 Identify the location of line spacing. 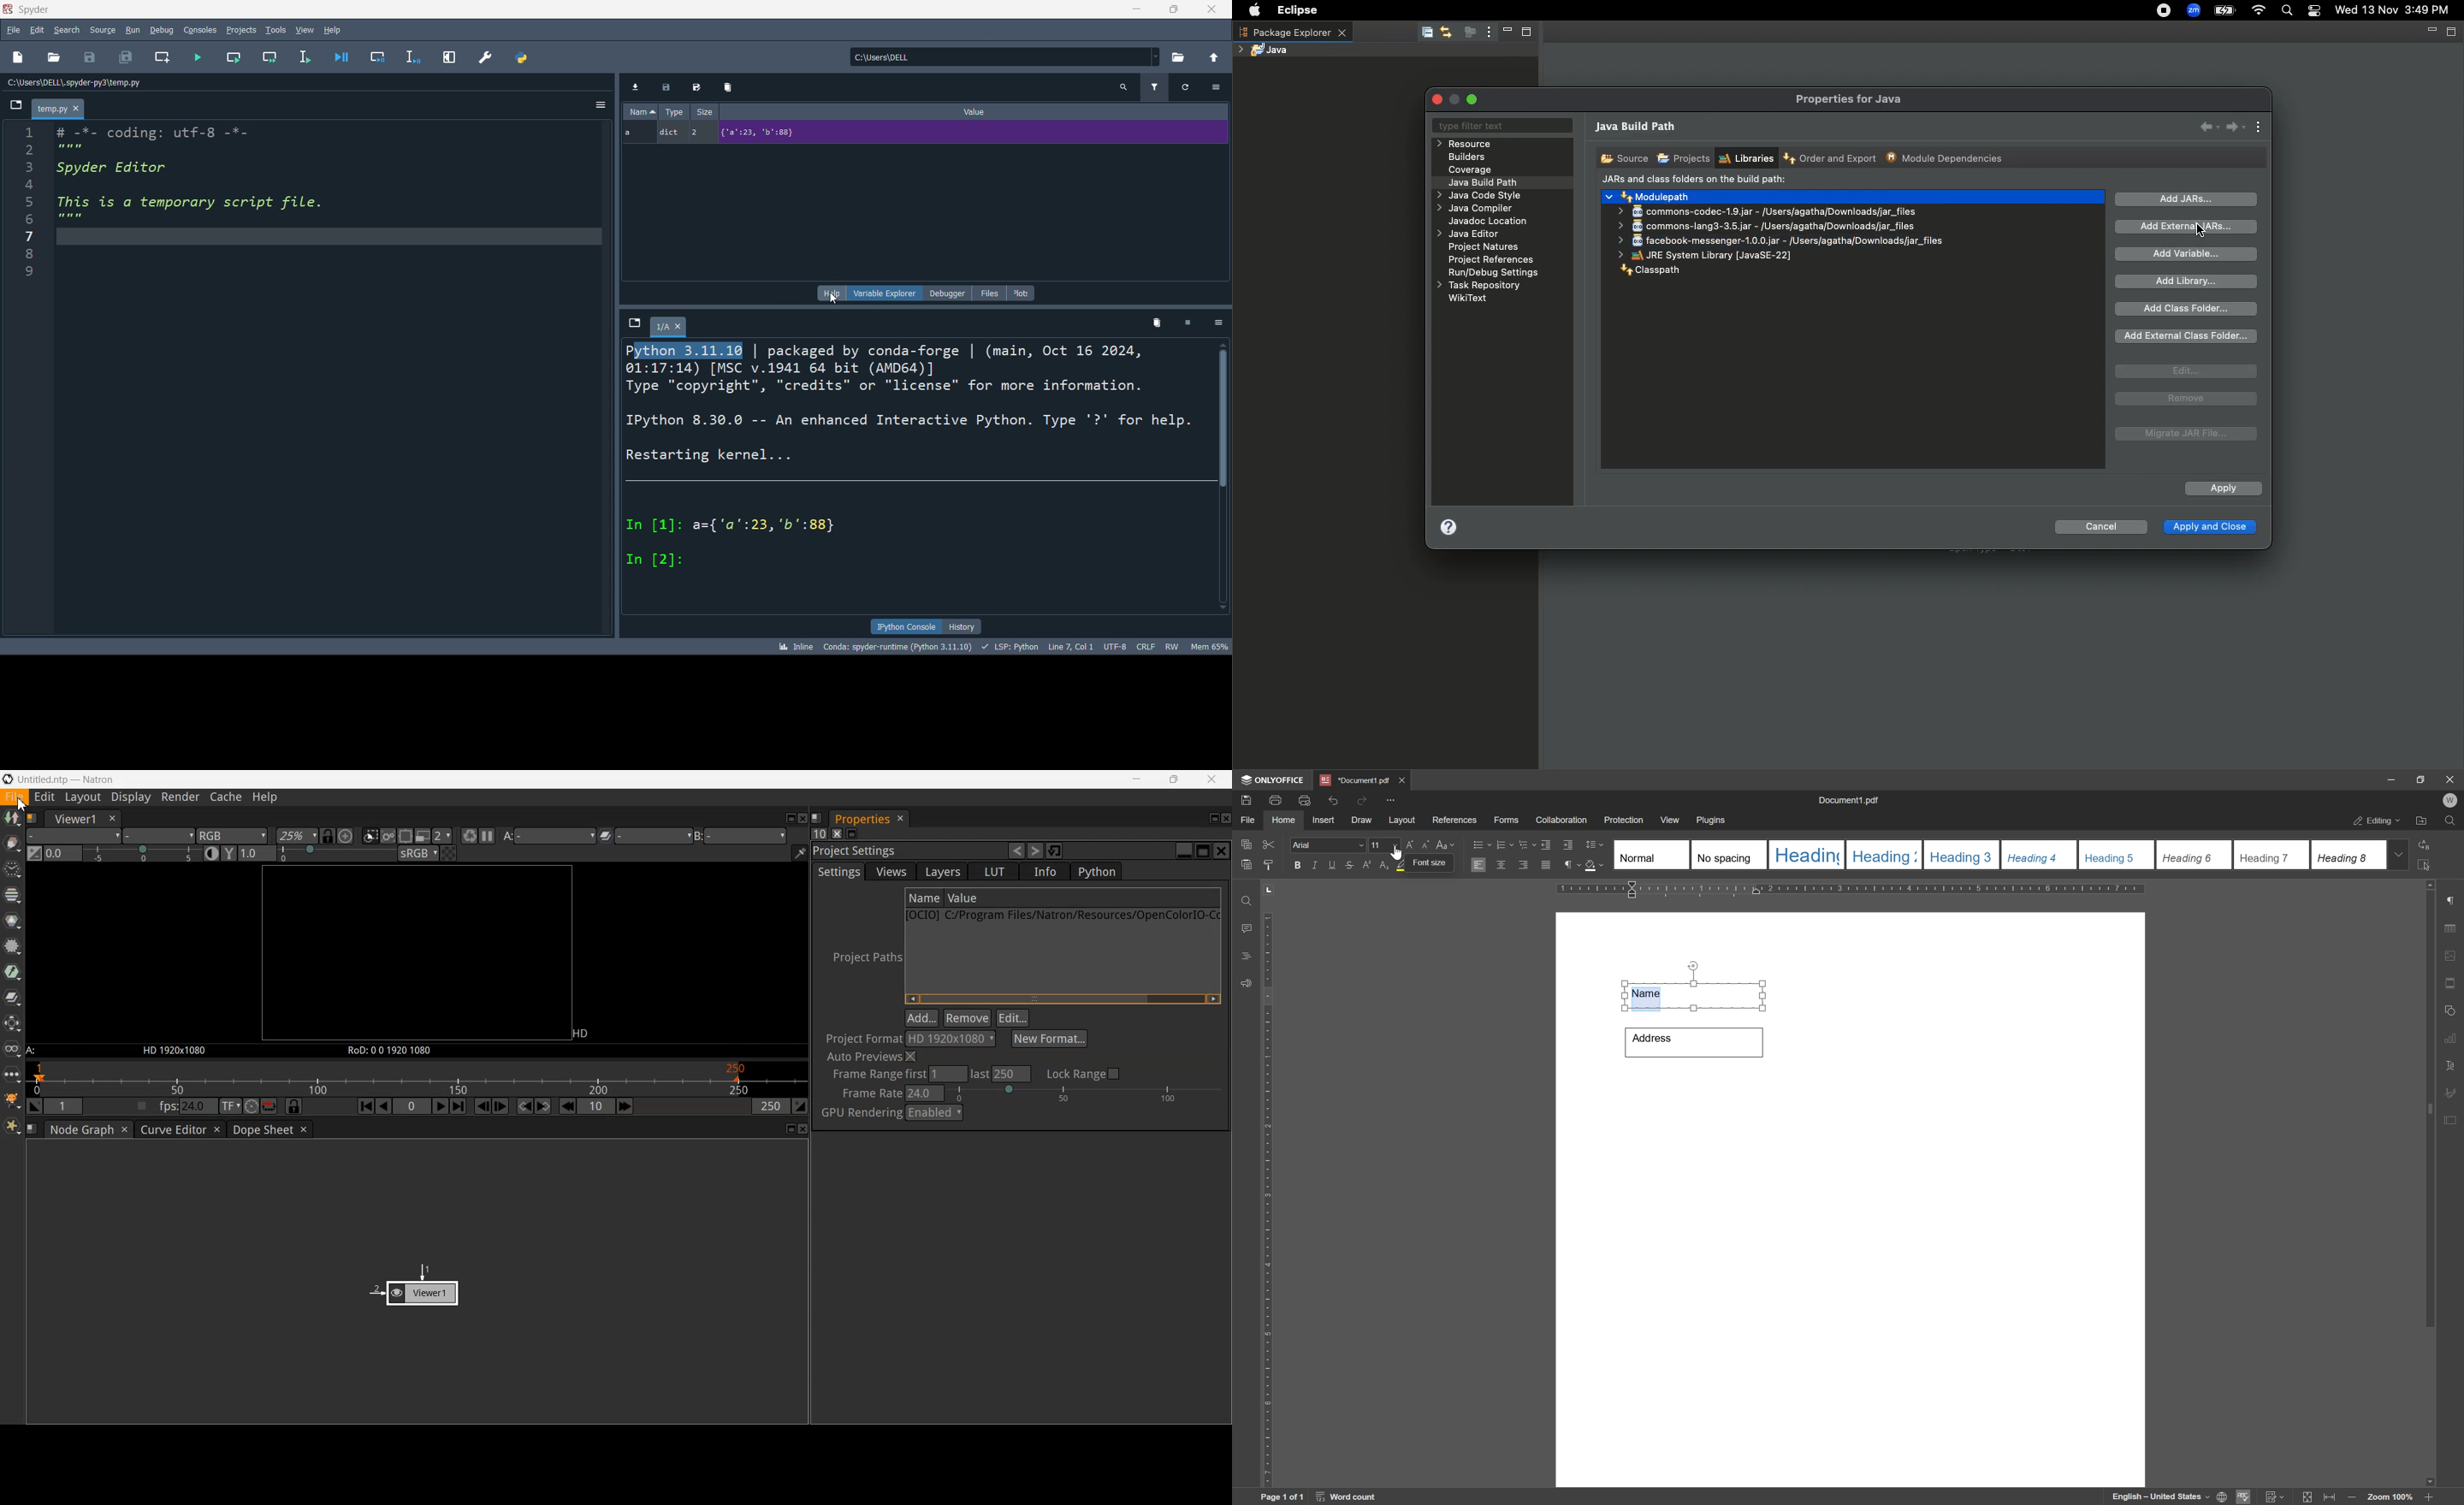
(1594, 845).